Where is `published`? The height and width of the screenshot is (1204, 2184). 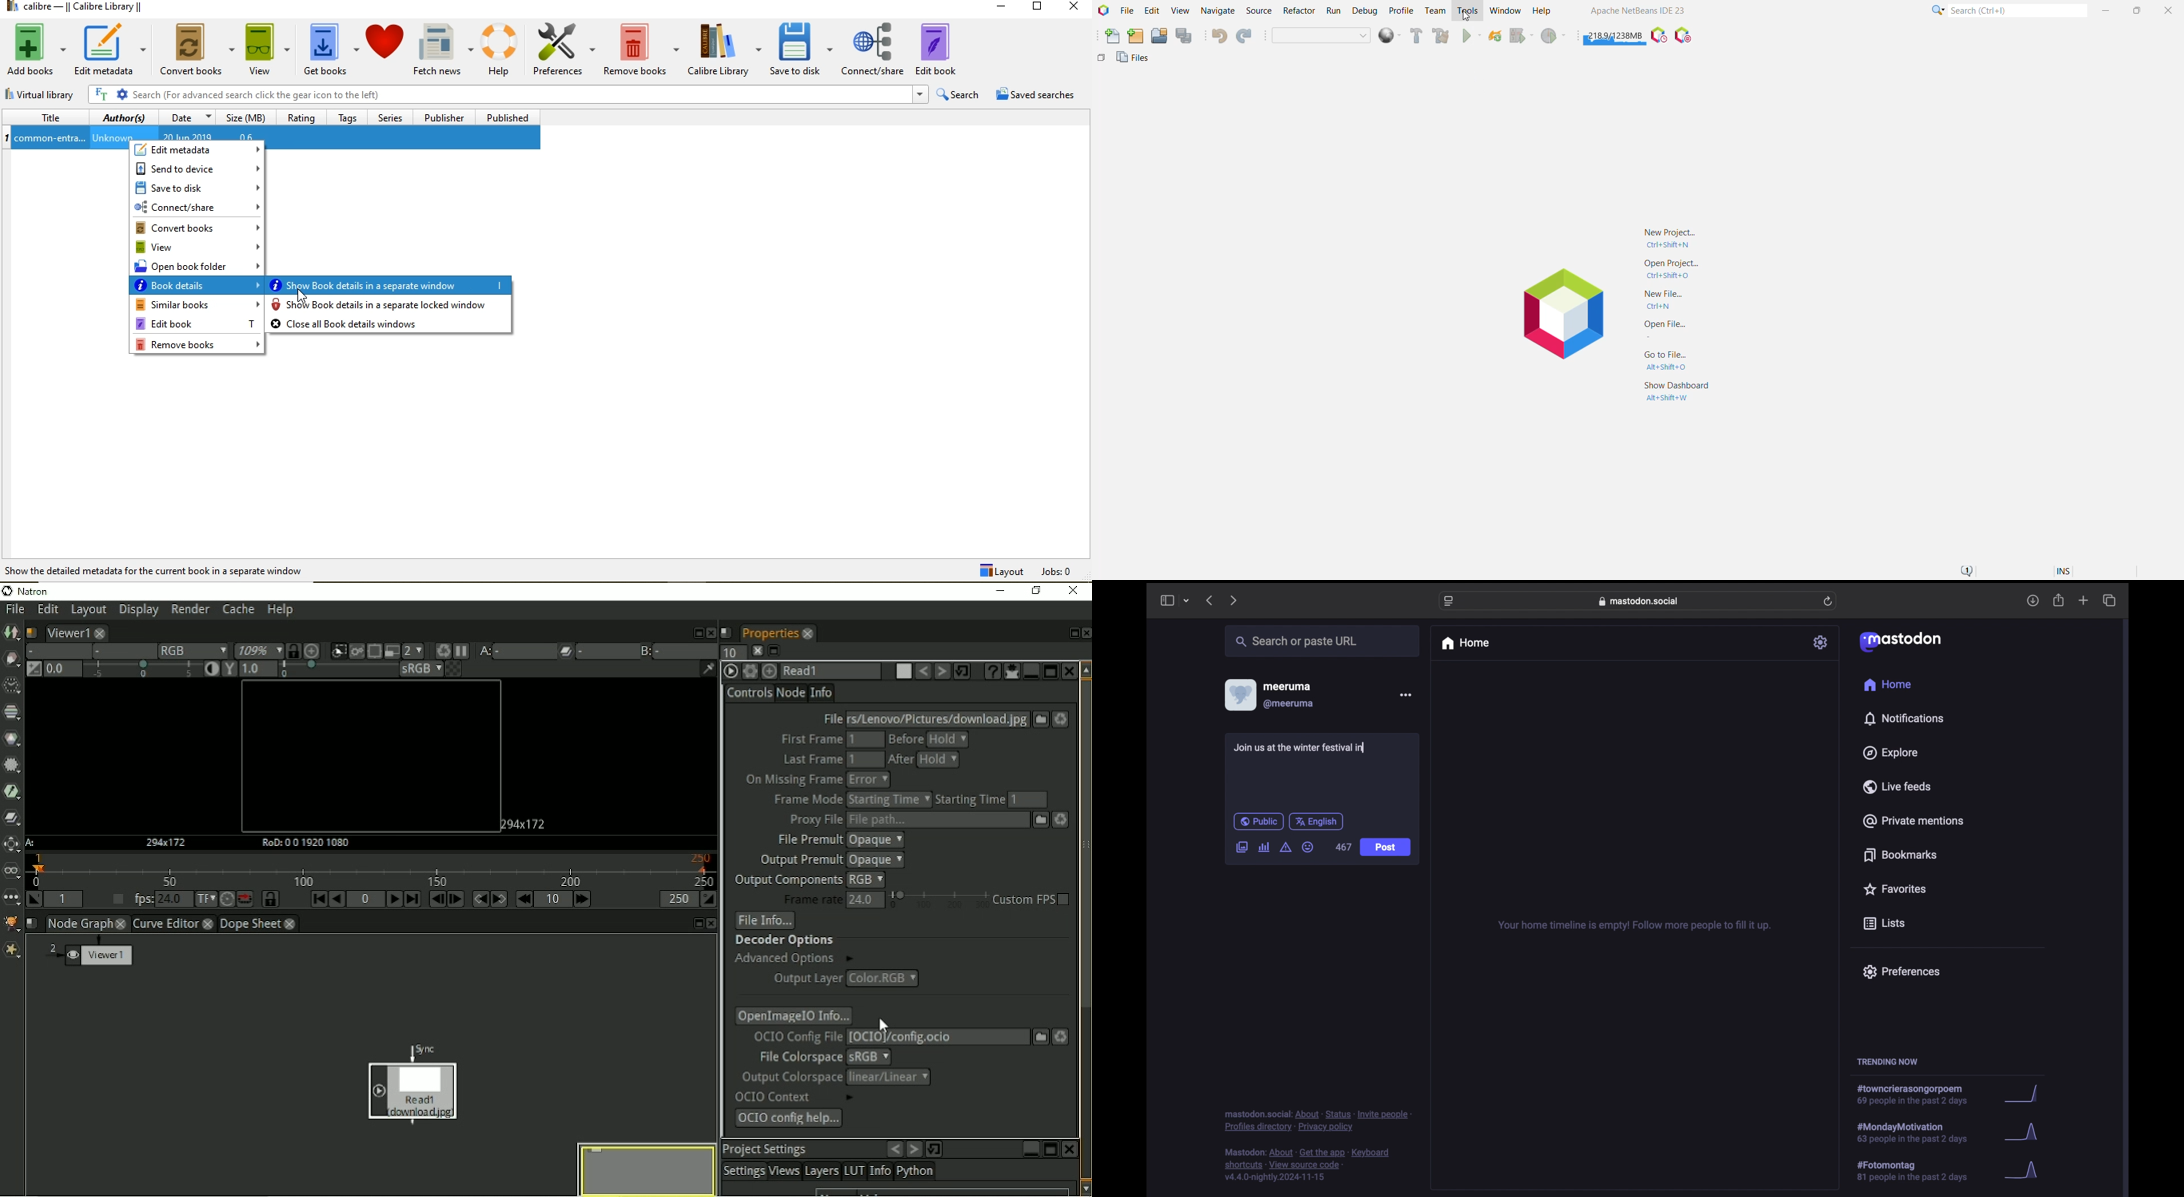
published is located at coordinates (507, 118).